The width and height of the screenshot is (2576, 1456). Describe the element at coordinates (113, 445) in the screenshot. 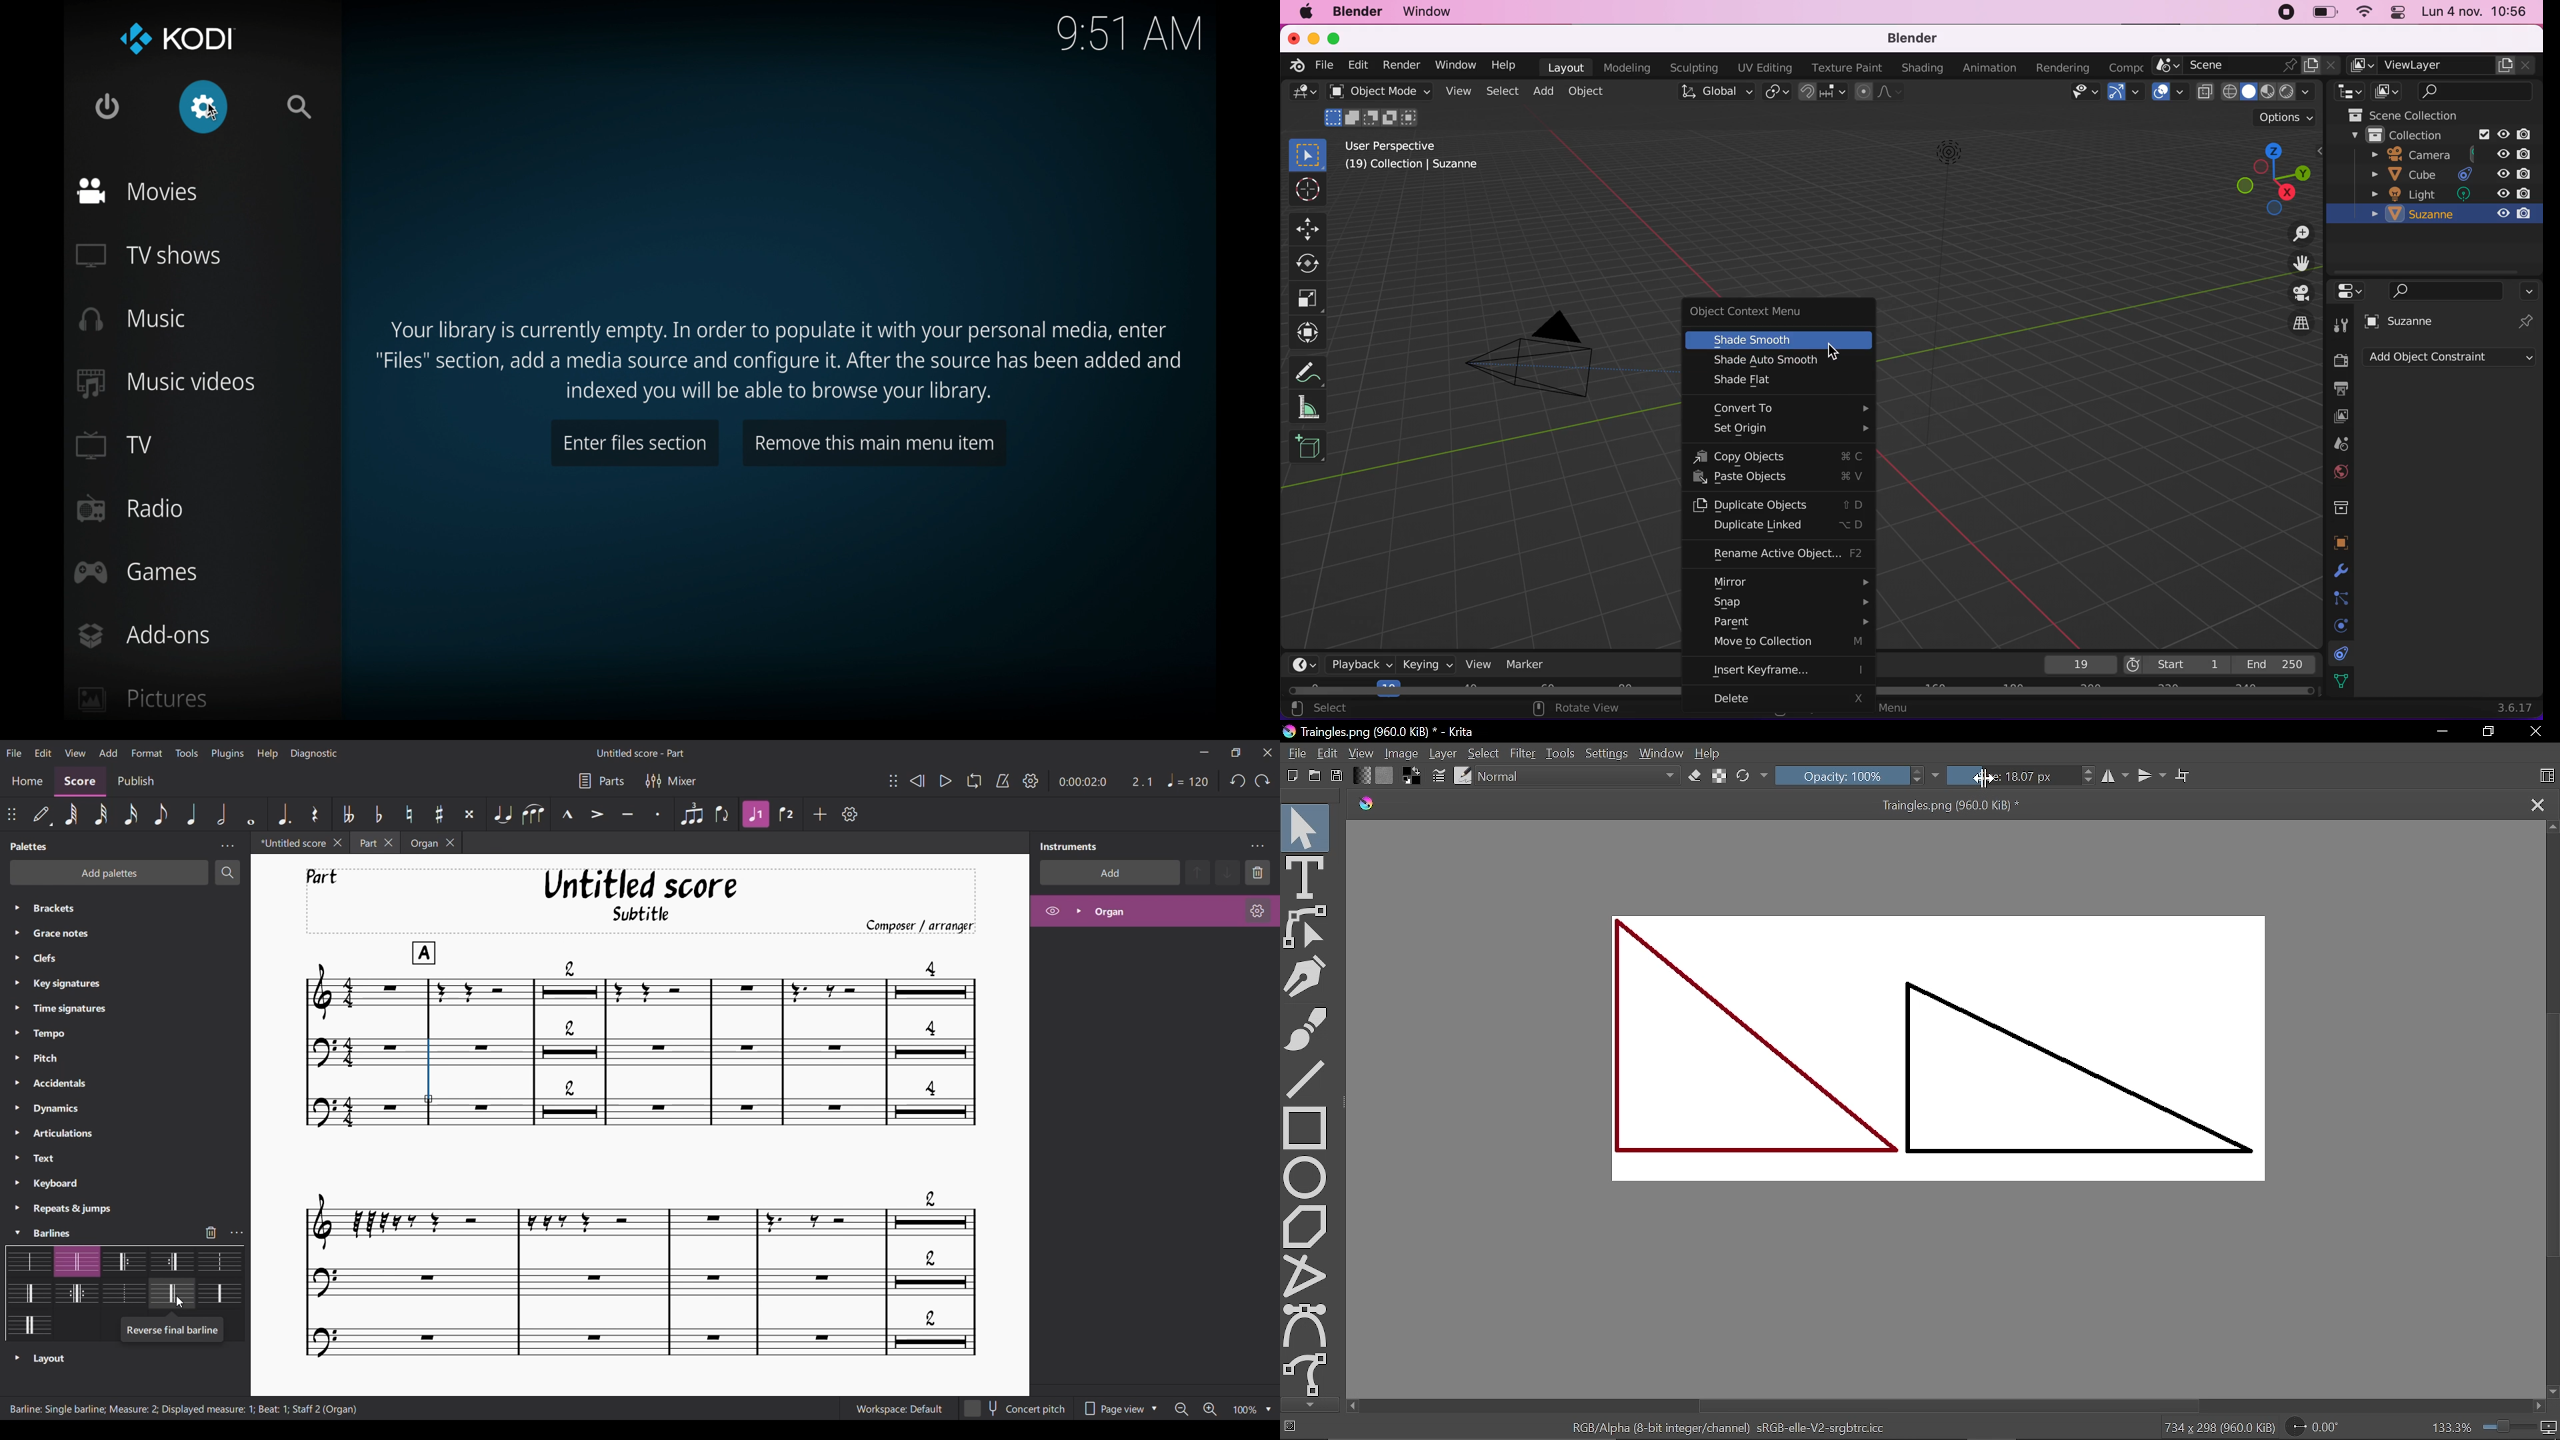

I see `TV` at that location.